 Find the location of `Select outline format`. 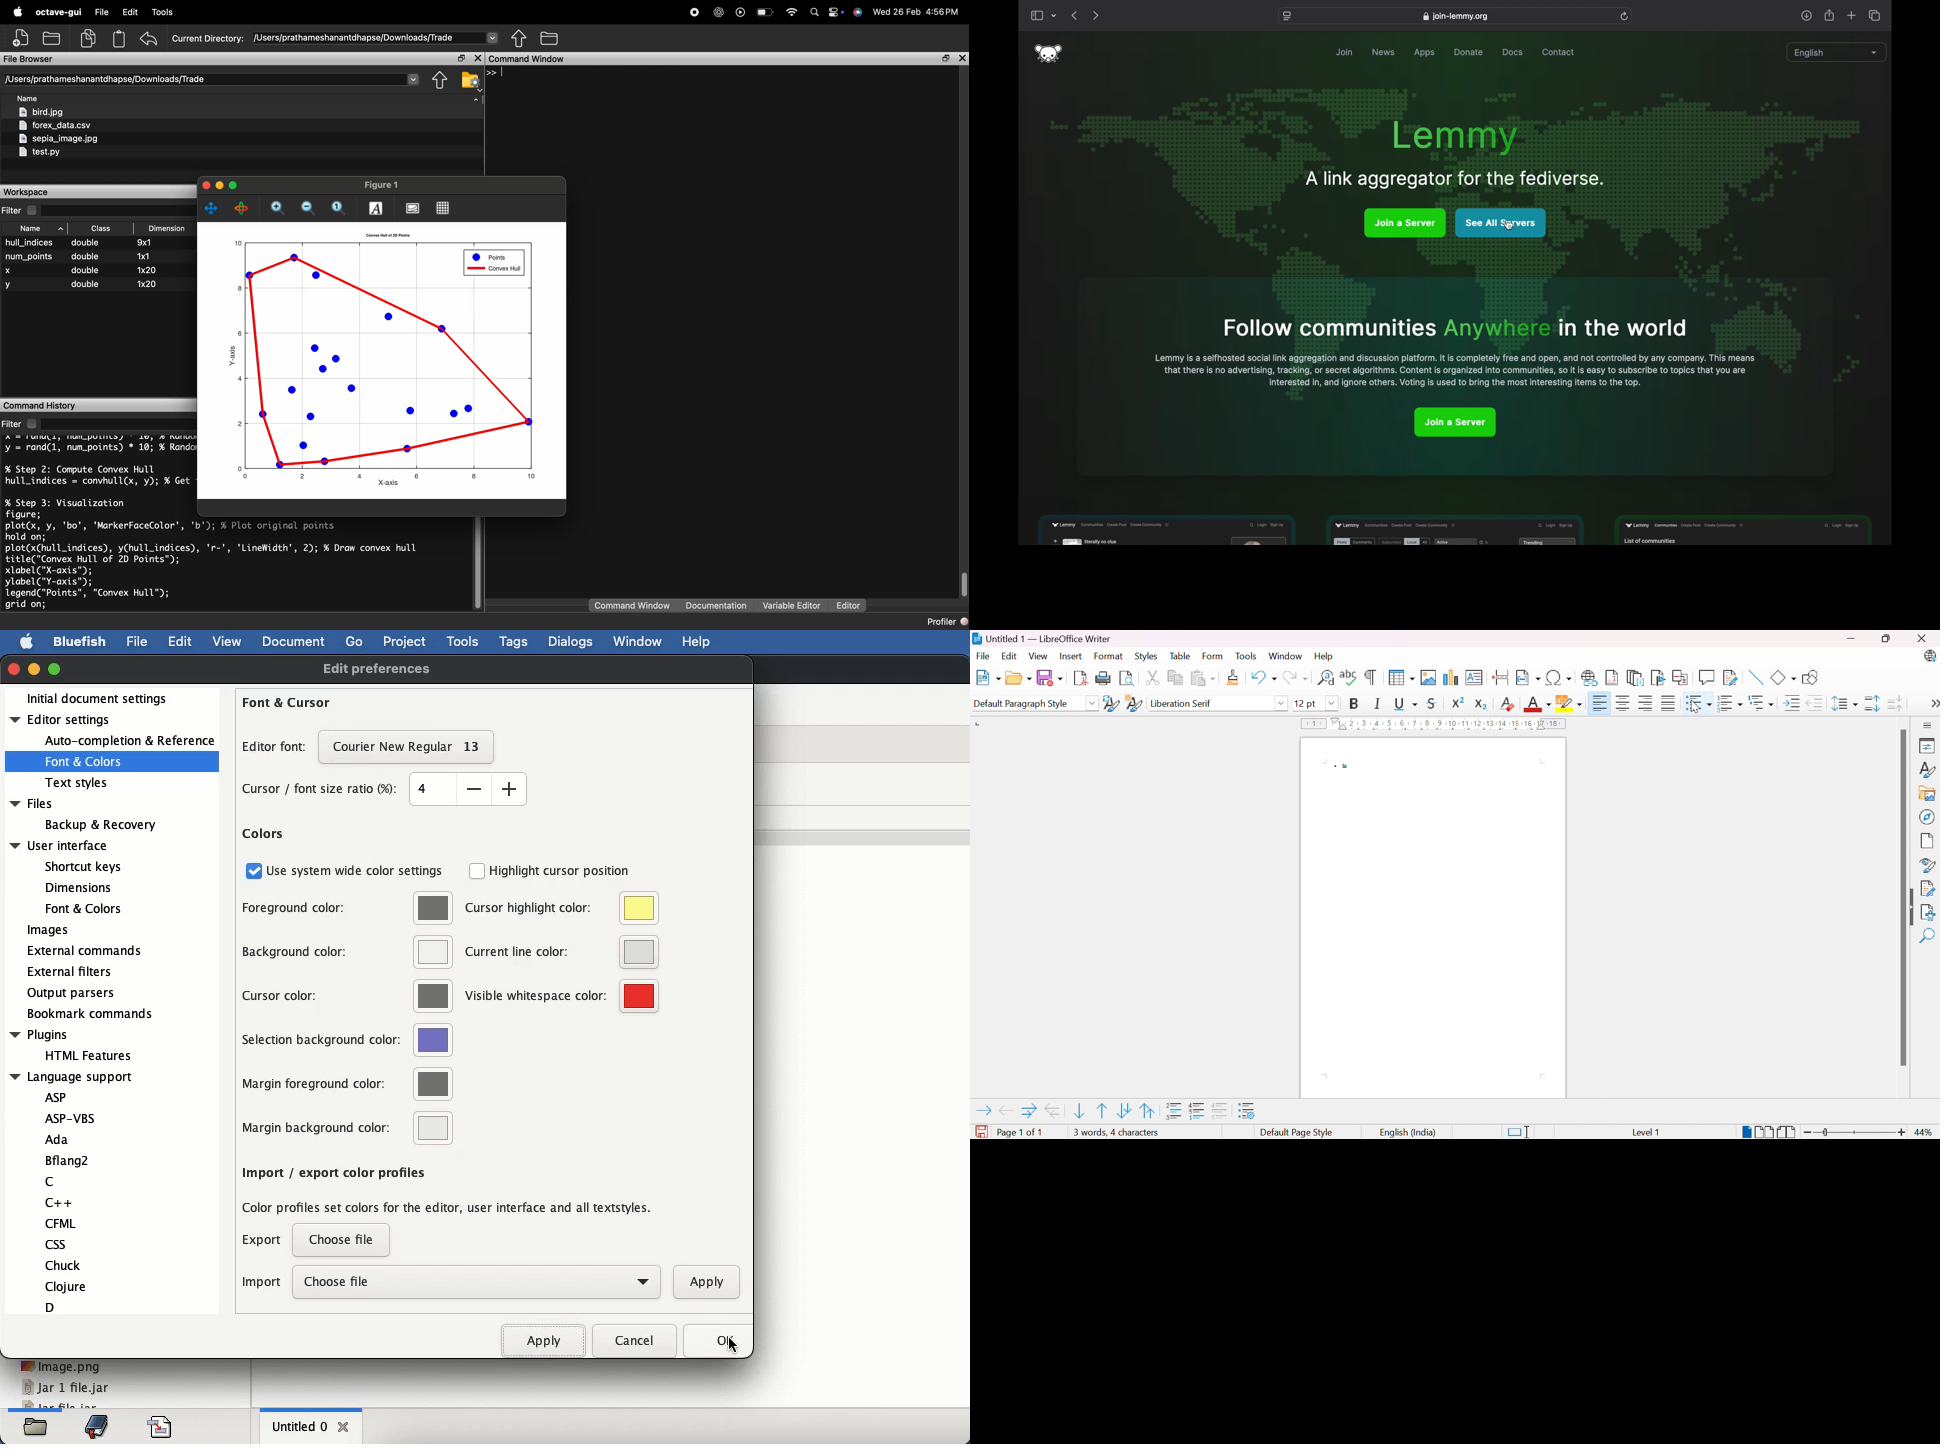

Select outline format is located at coordinates (1763, 703).